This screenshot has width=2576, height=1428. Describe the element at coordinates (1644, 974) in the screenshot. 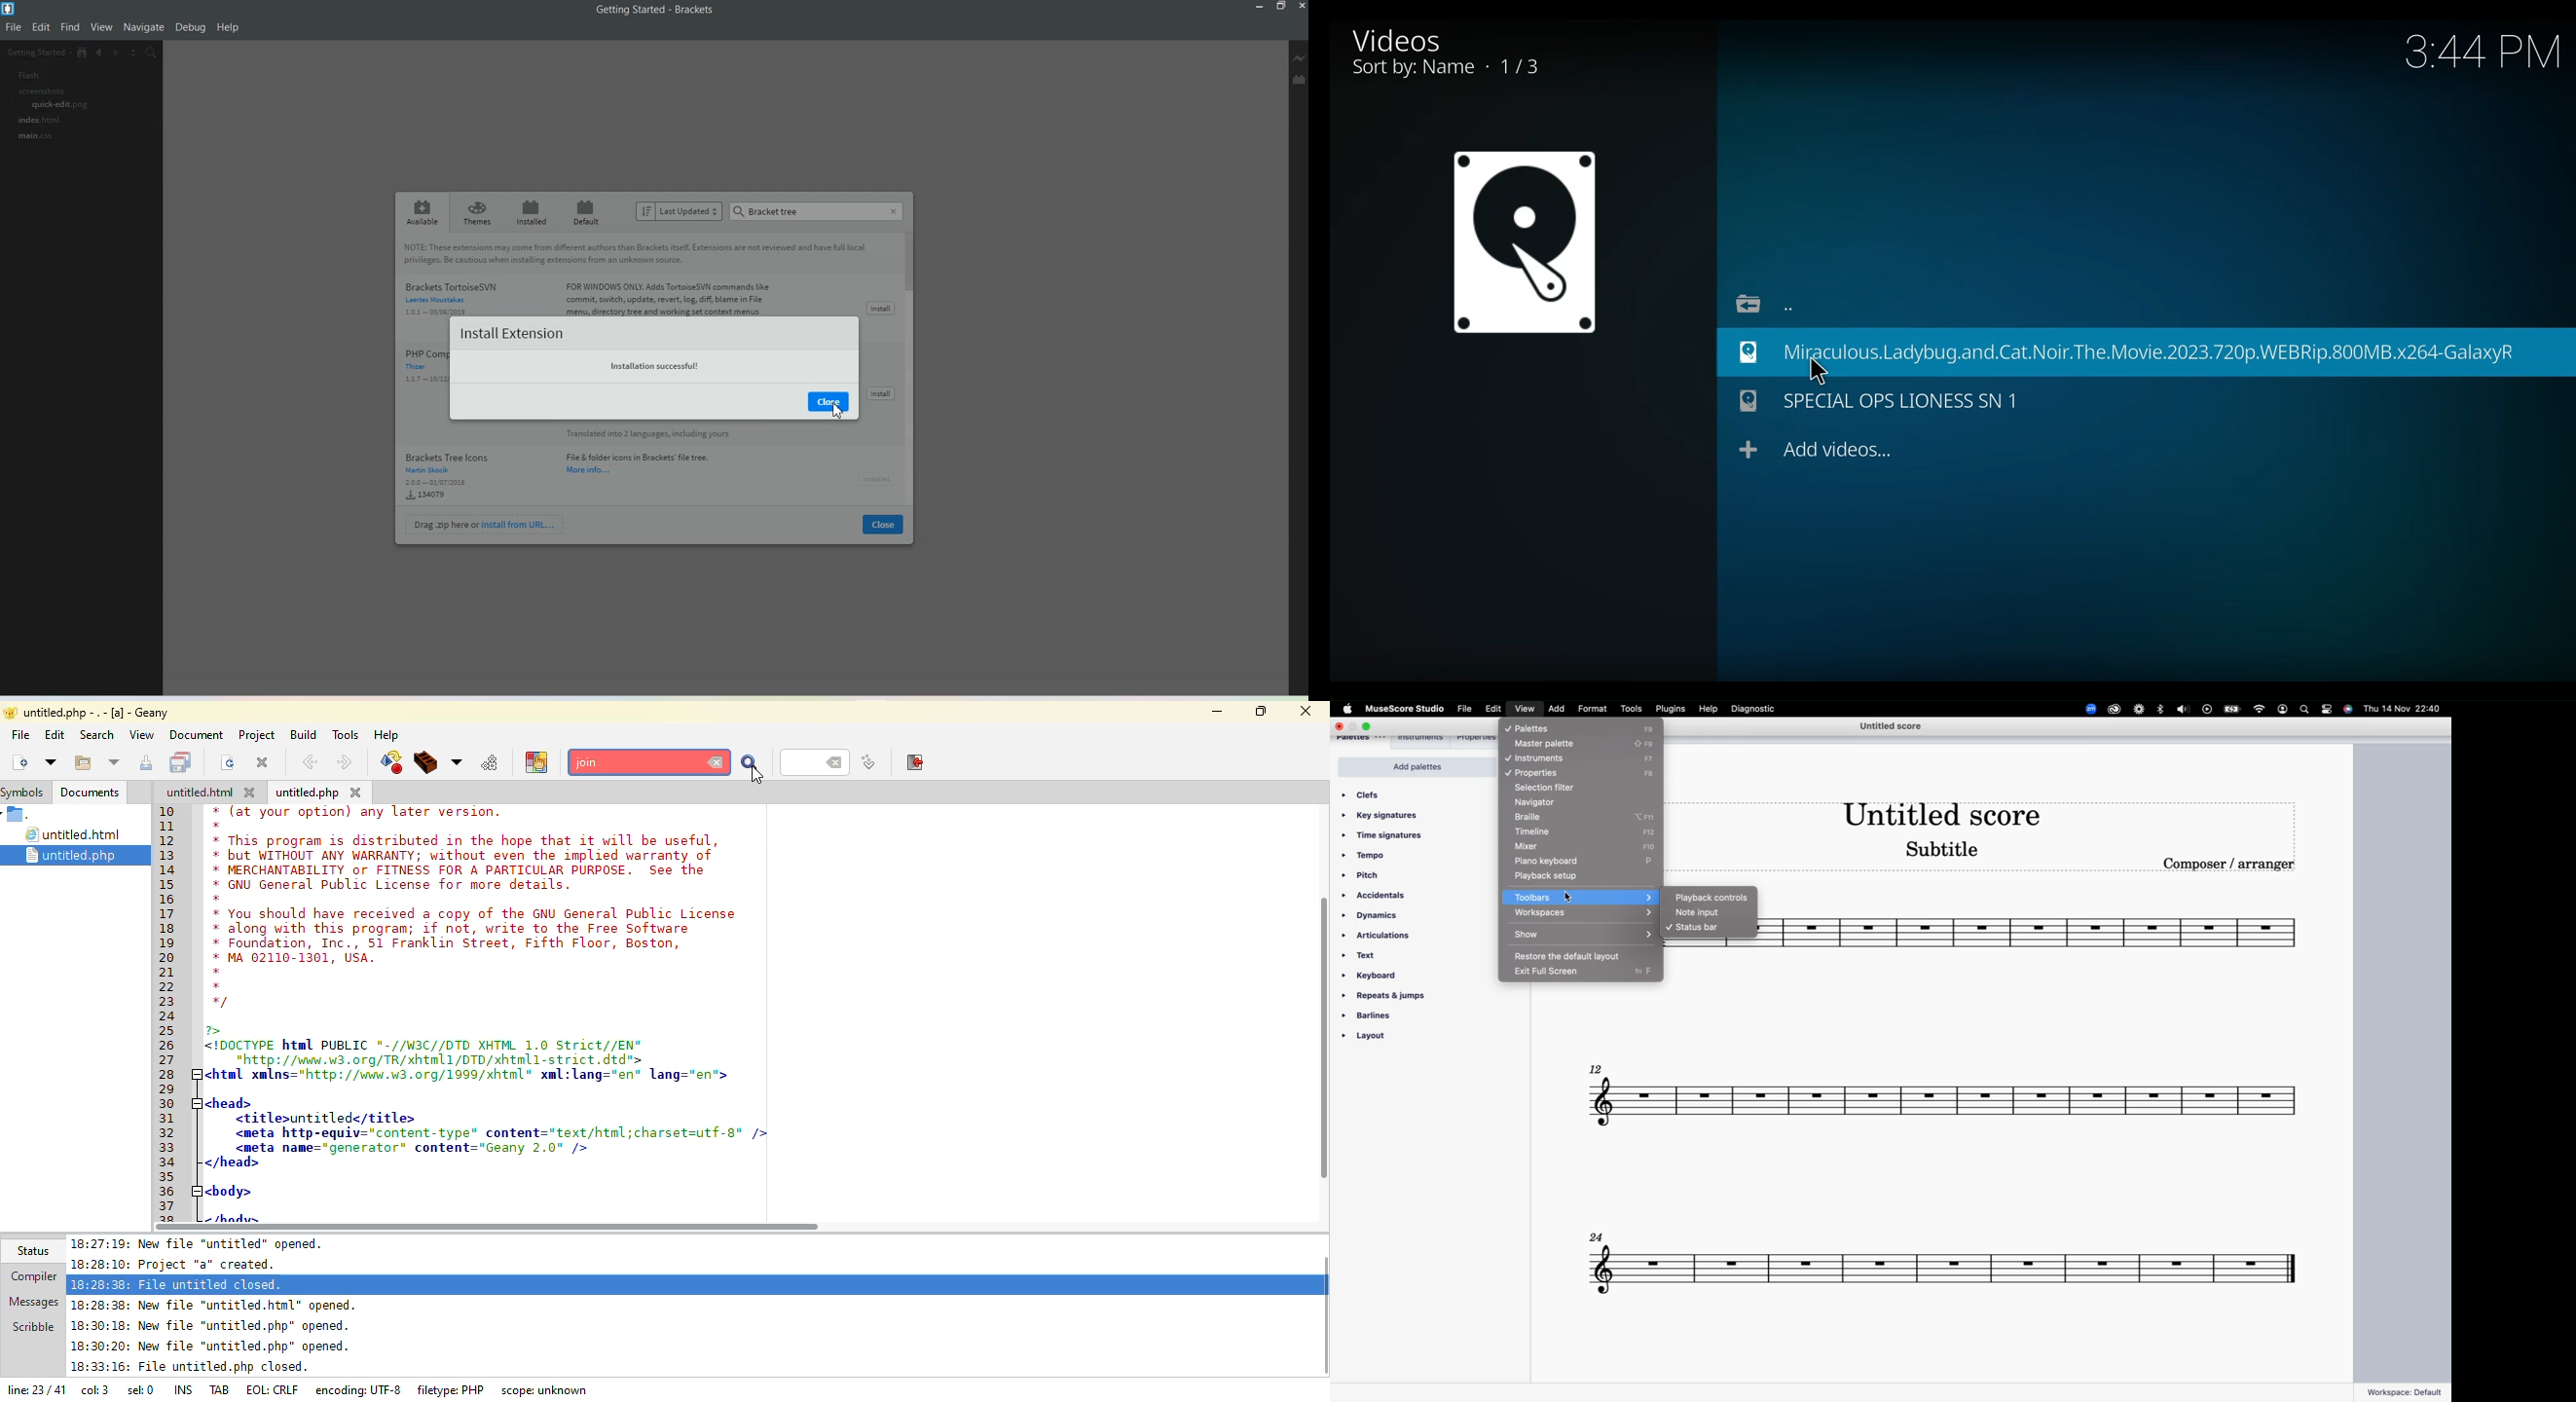

I see `fn F` at that location.